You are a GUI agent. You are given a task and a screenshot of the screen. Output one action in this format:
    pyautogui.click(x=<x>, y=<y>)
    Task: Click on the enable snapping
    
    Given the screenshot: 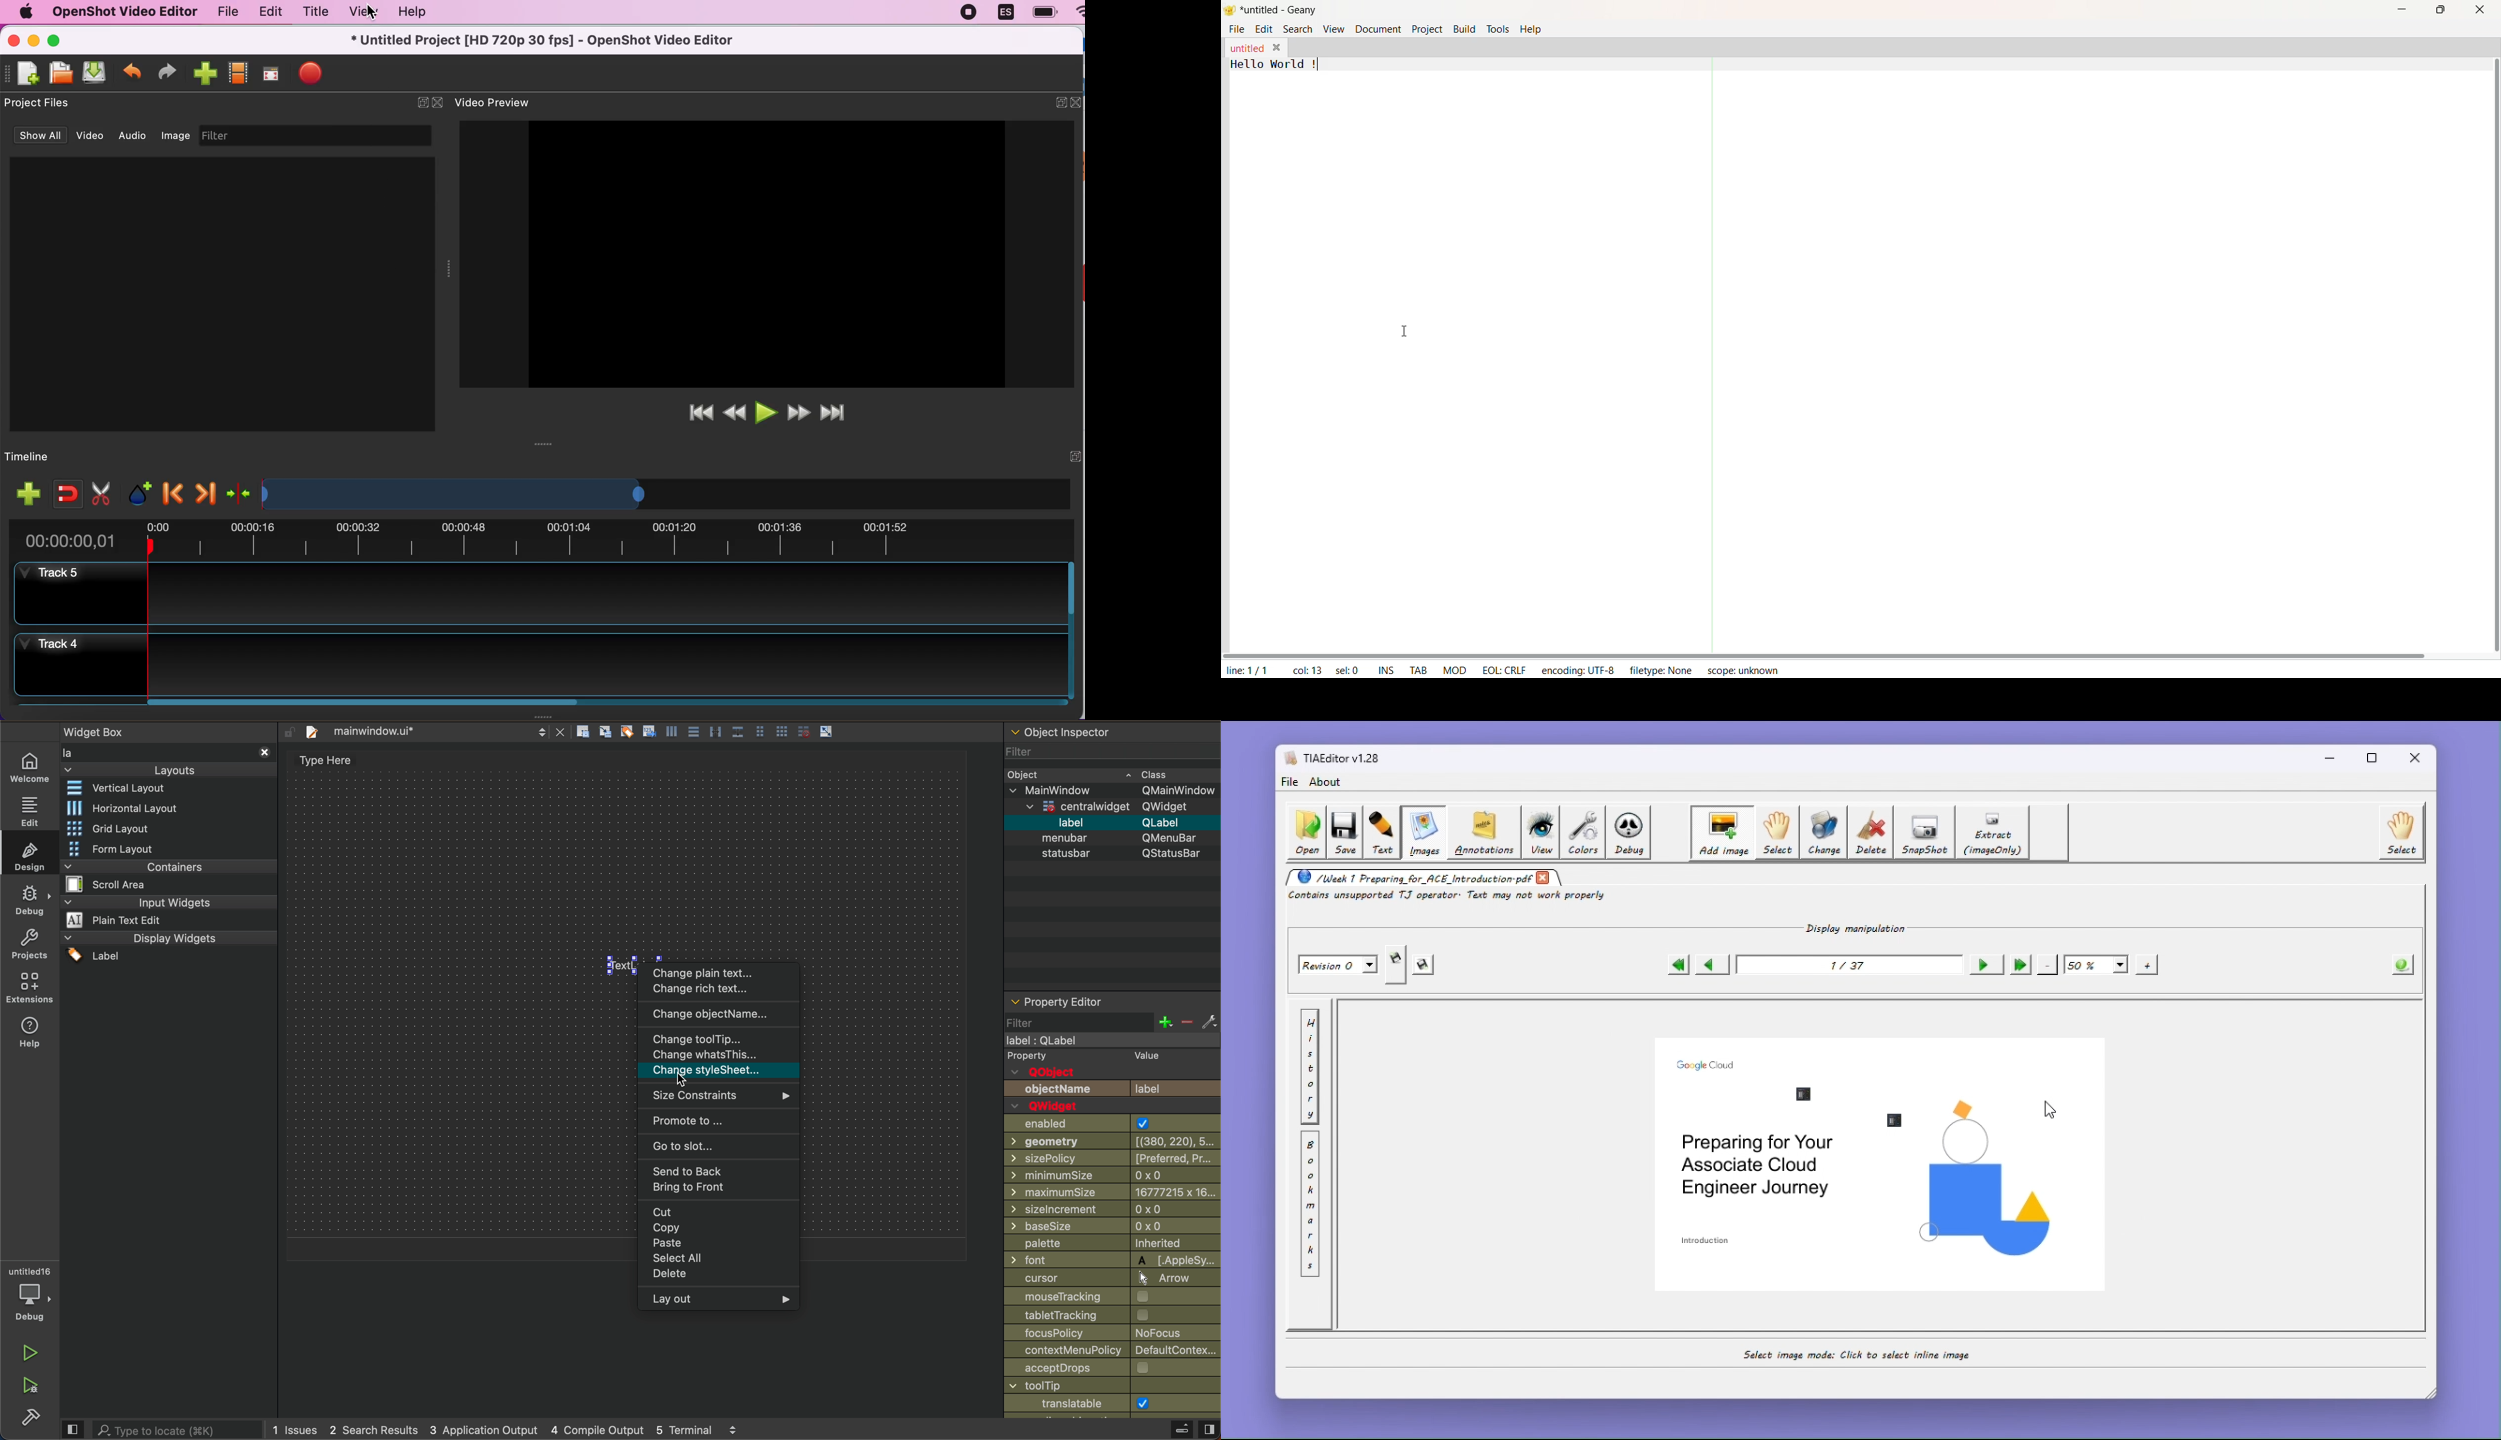 What is the action you would take?
    pyautogui.click(x=64, y=490)
    